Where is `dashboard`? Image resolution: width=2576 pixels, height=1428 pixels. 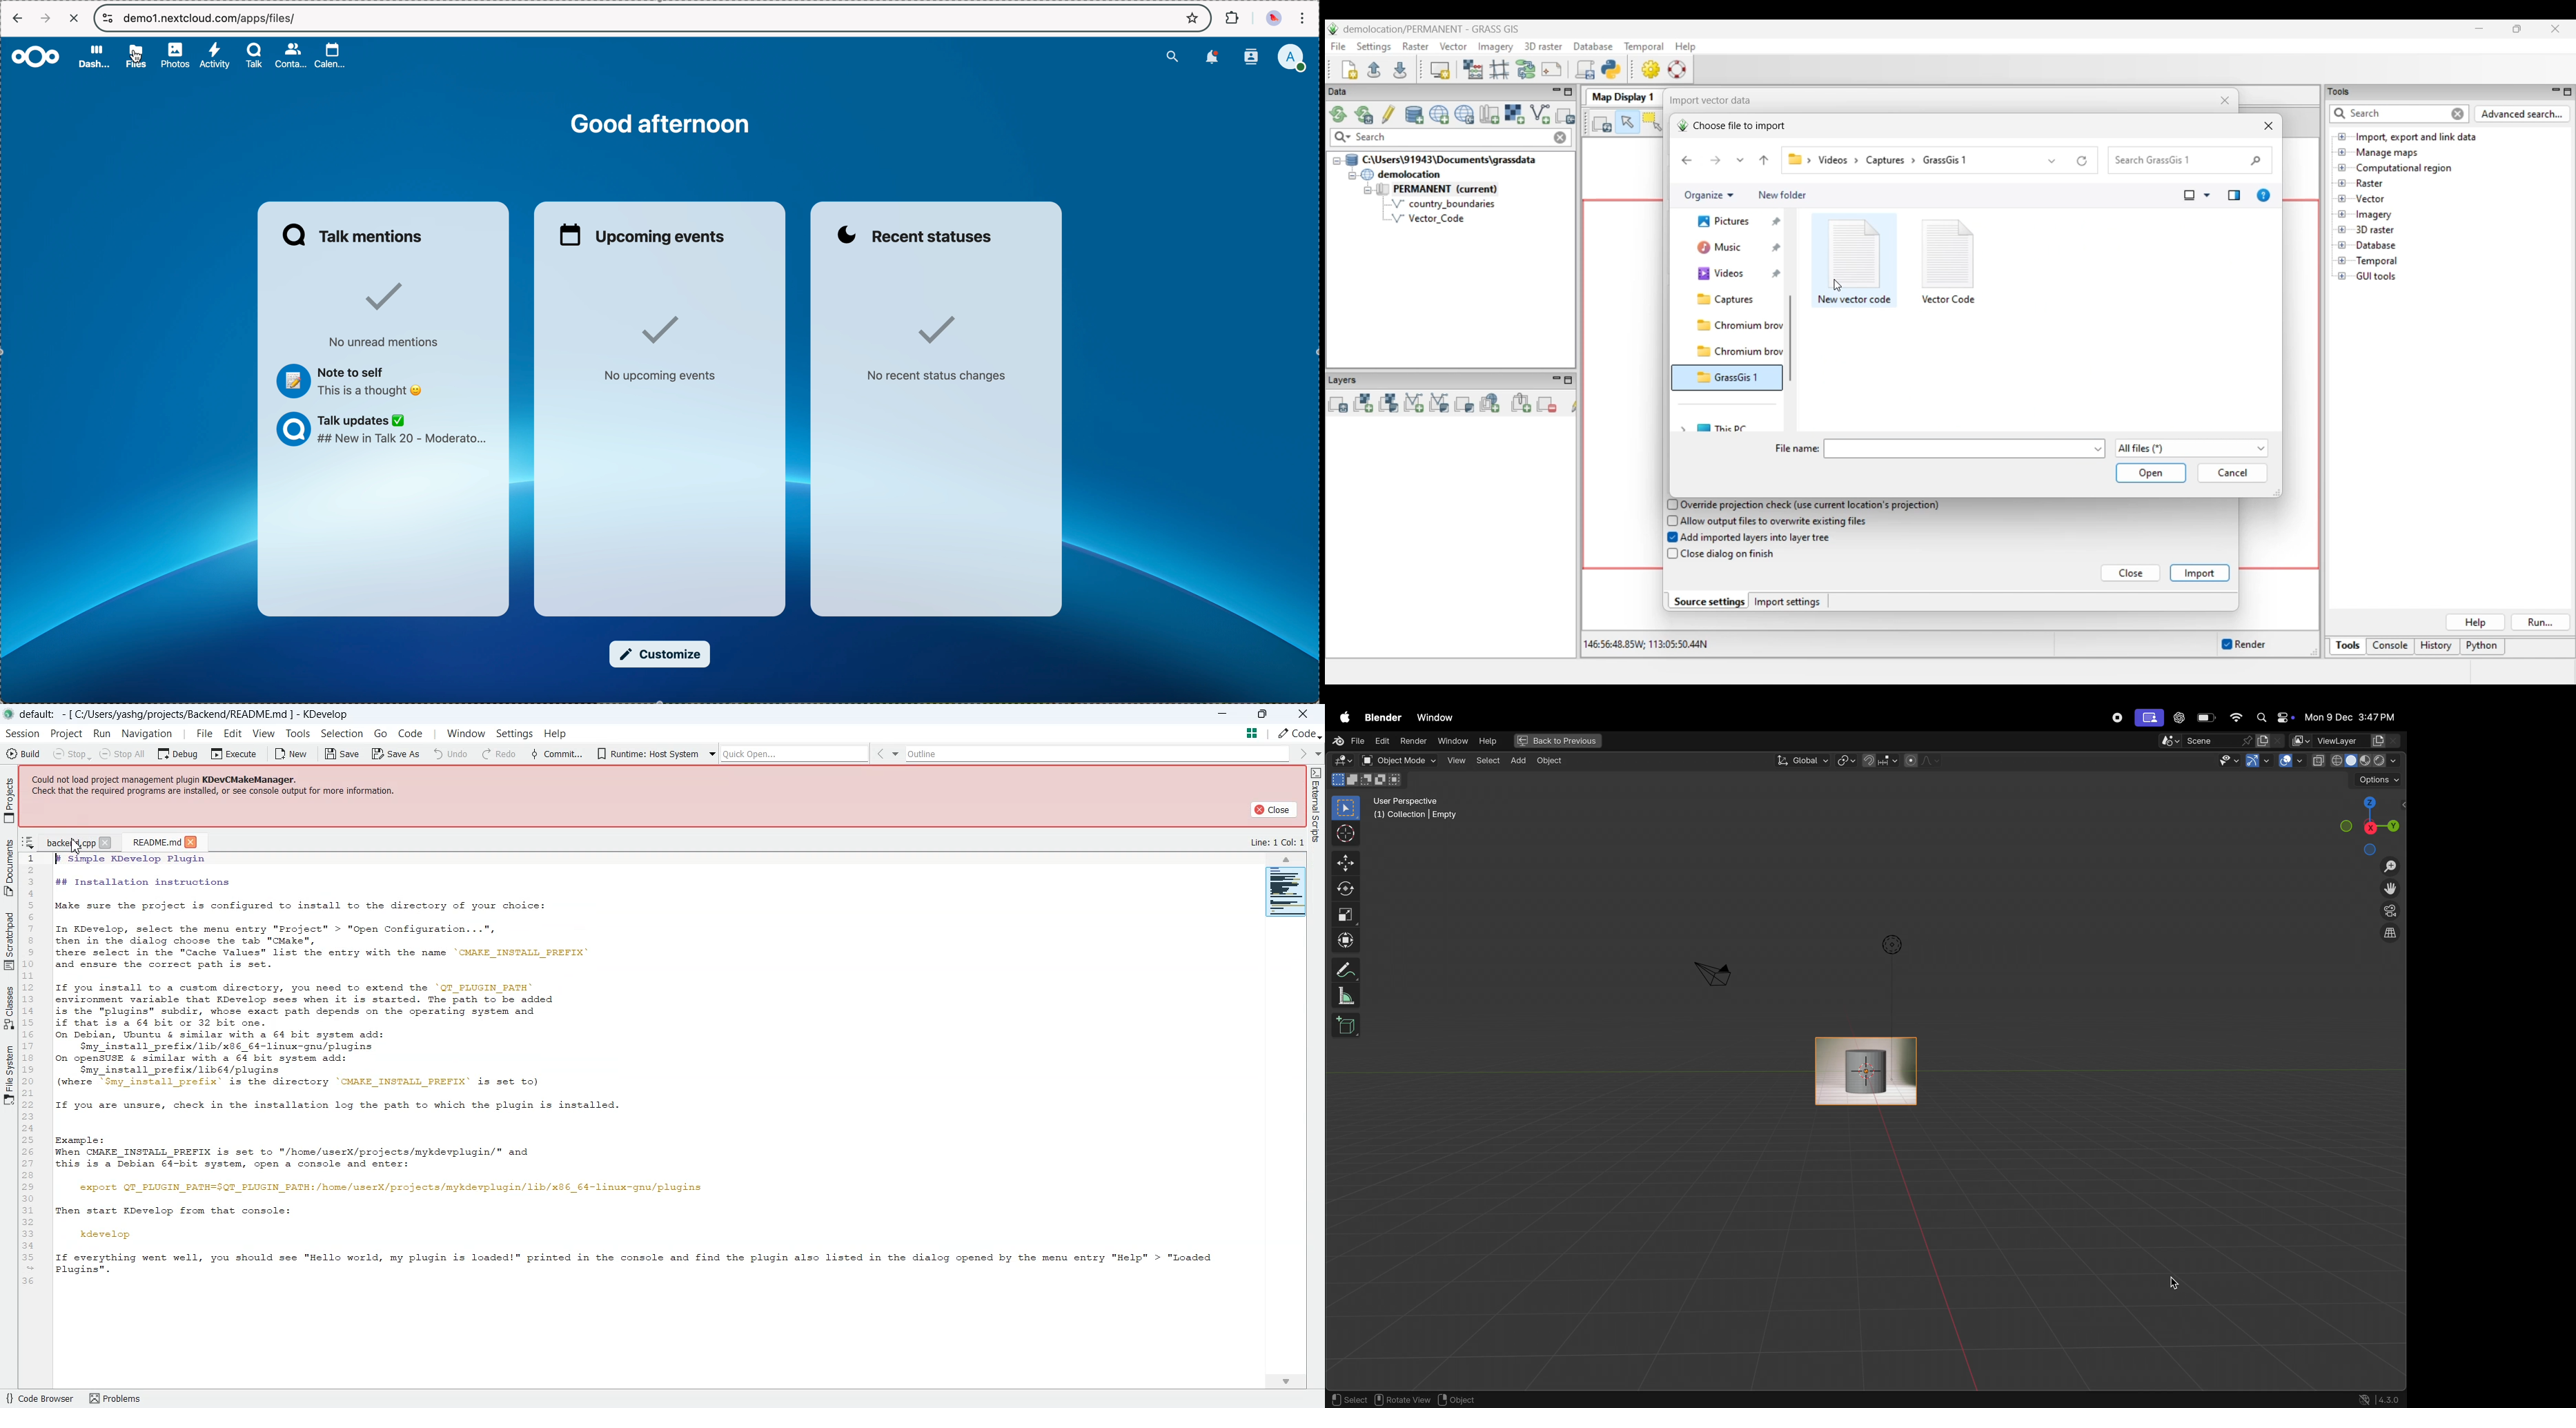 dashboard is located at coordinates (95, 55).